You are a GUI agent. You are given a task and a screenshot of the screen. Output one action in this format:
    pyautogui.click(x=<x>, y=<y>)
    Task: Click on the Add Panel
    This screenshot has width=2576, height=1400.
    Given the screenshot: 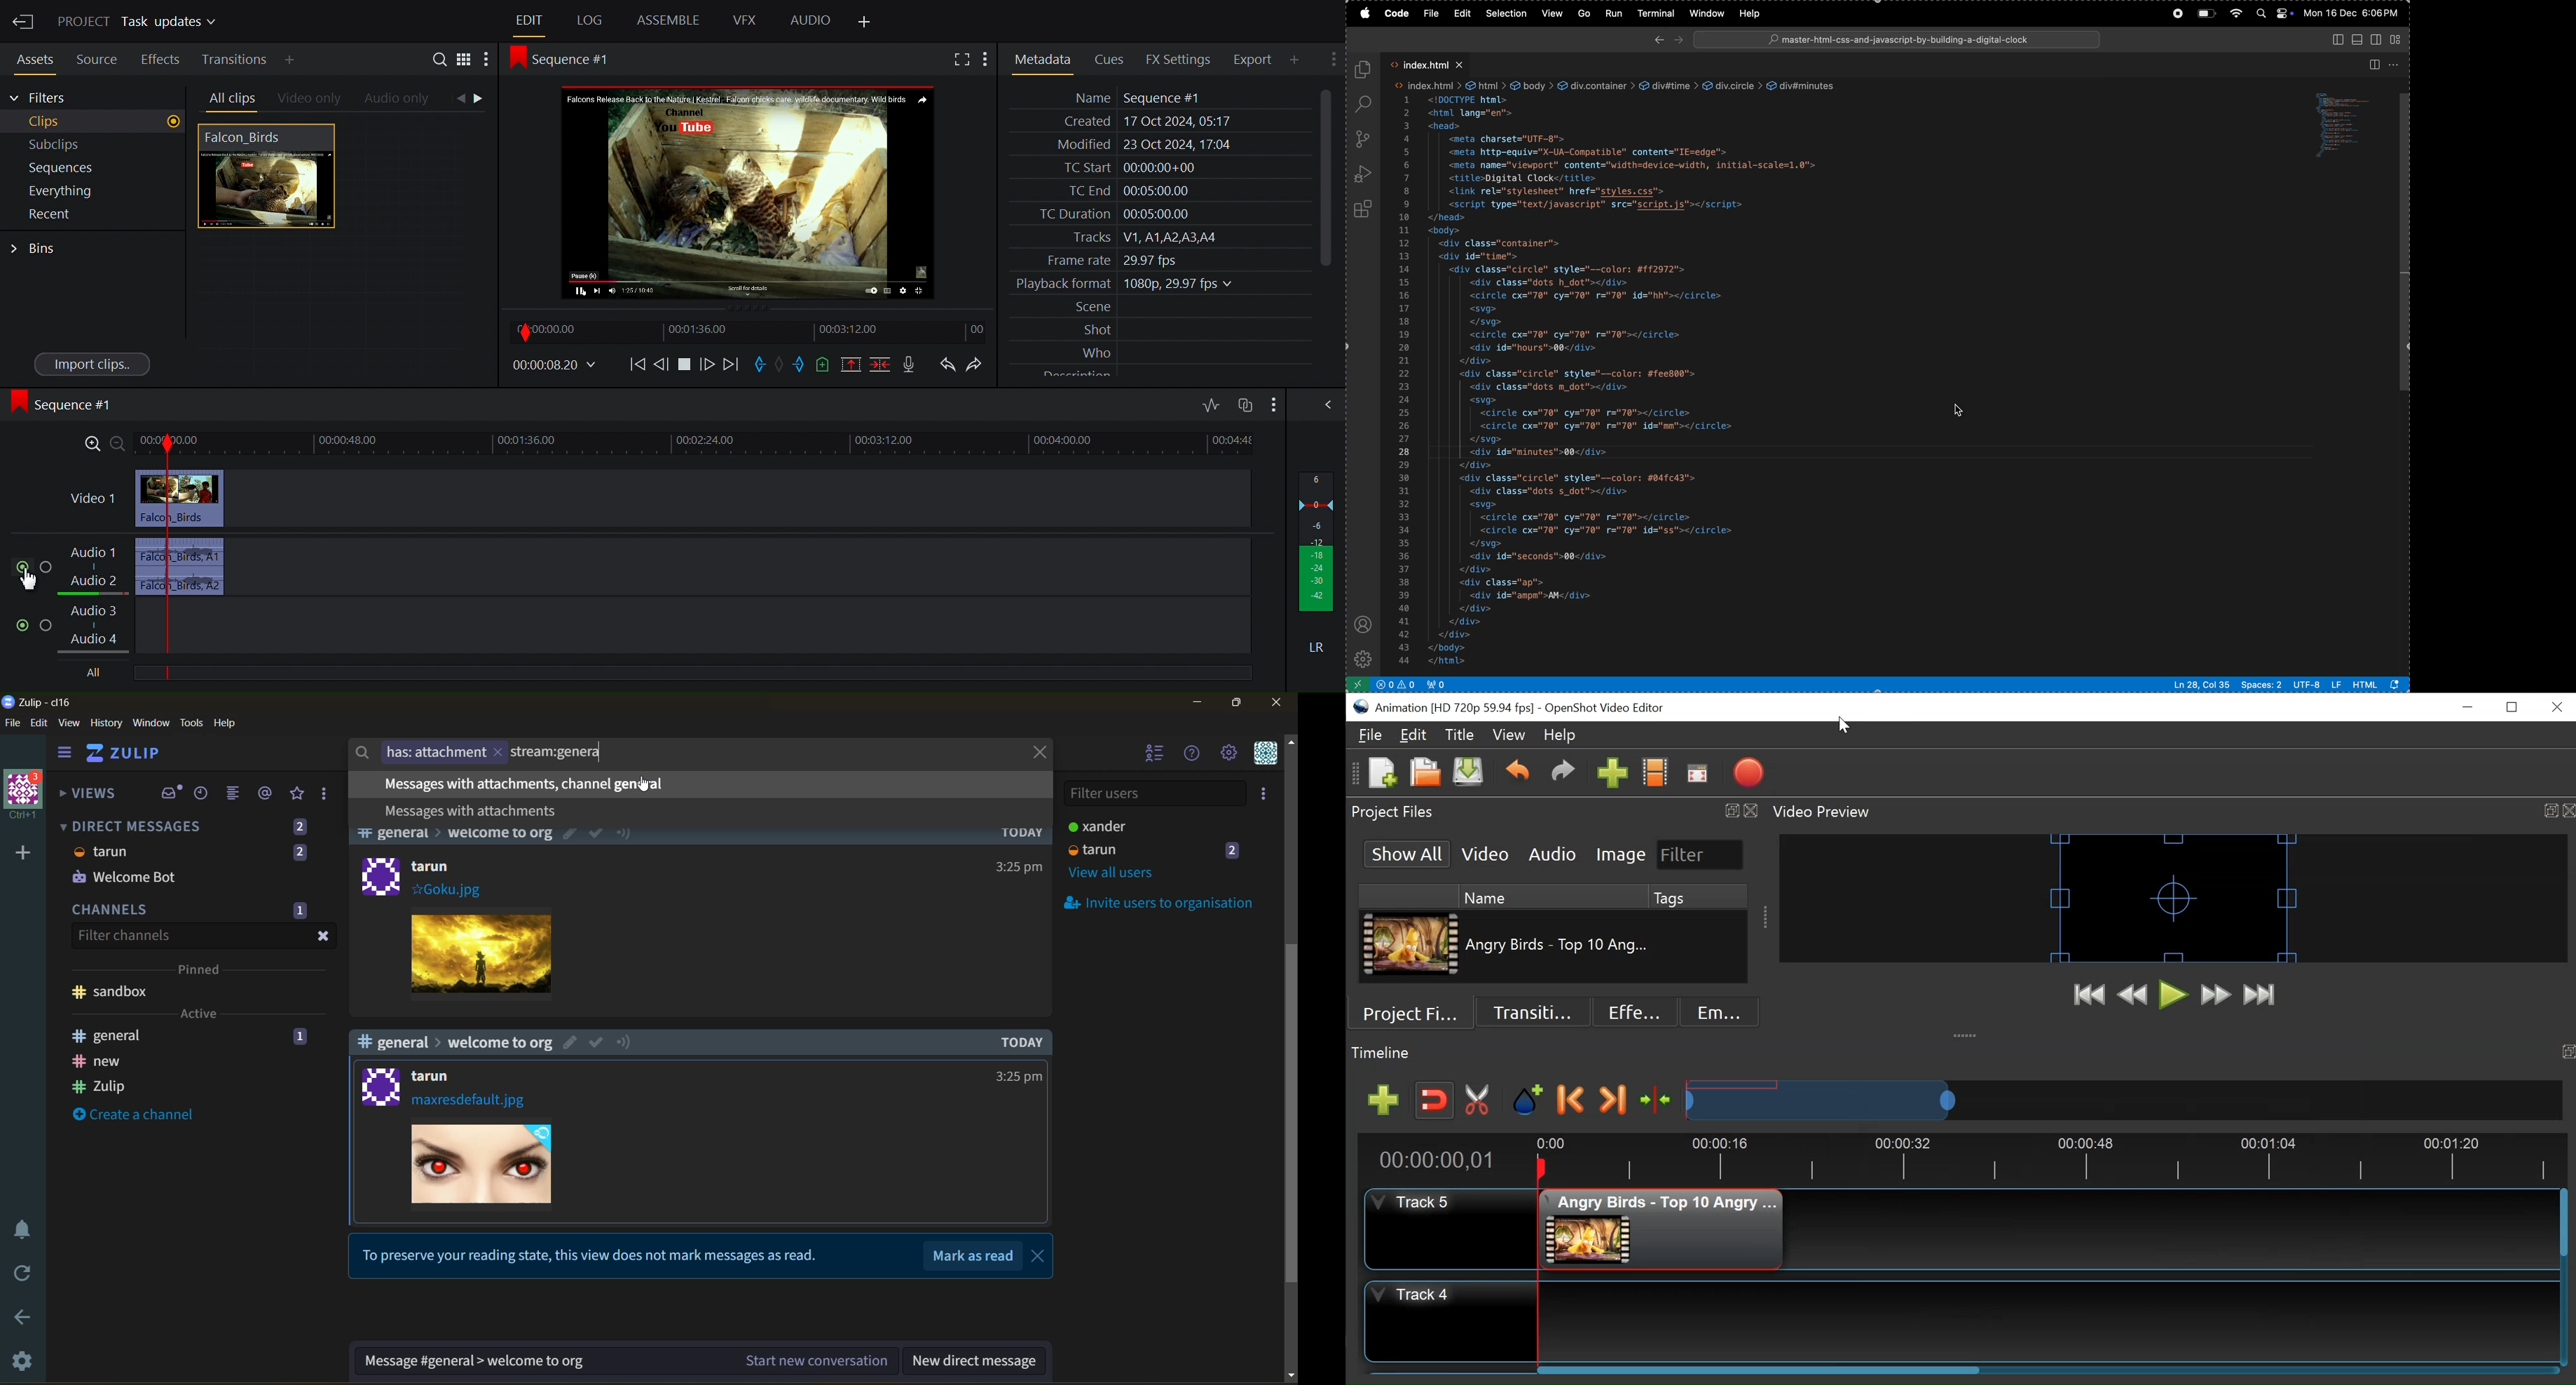 What is the action you would take?
    pyautogui.click(x=863, y=22)
    